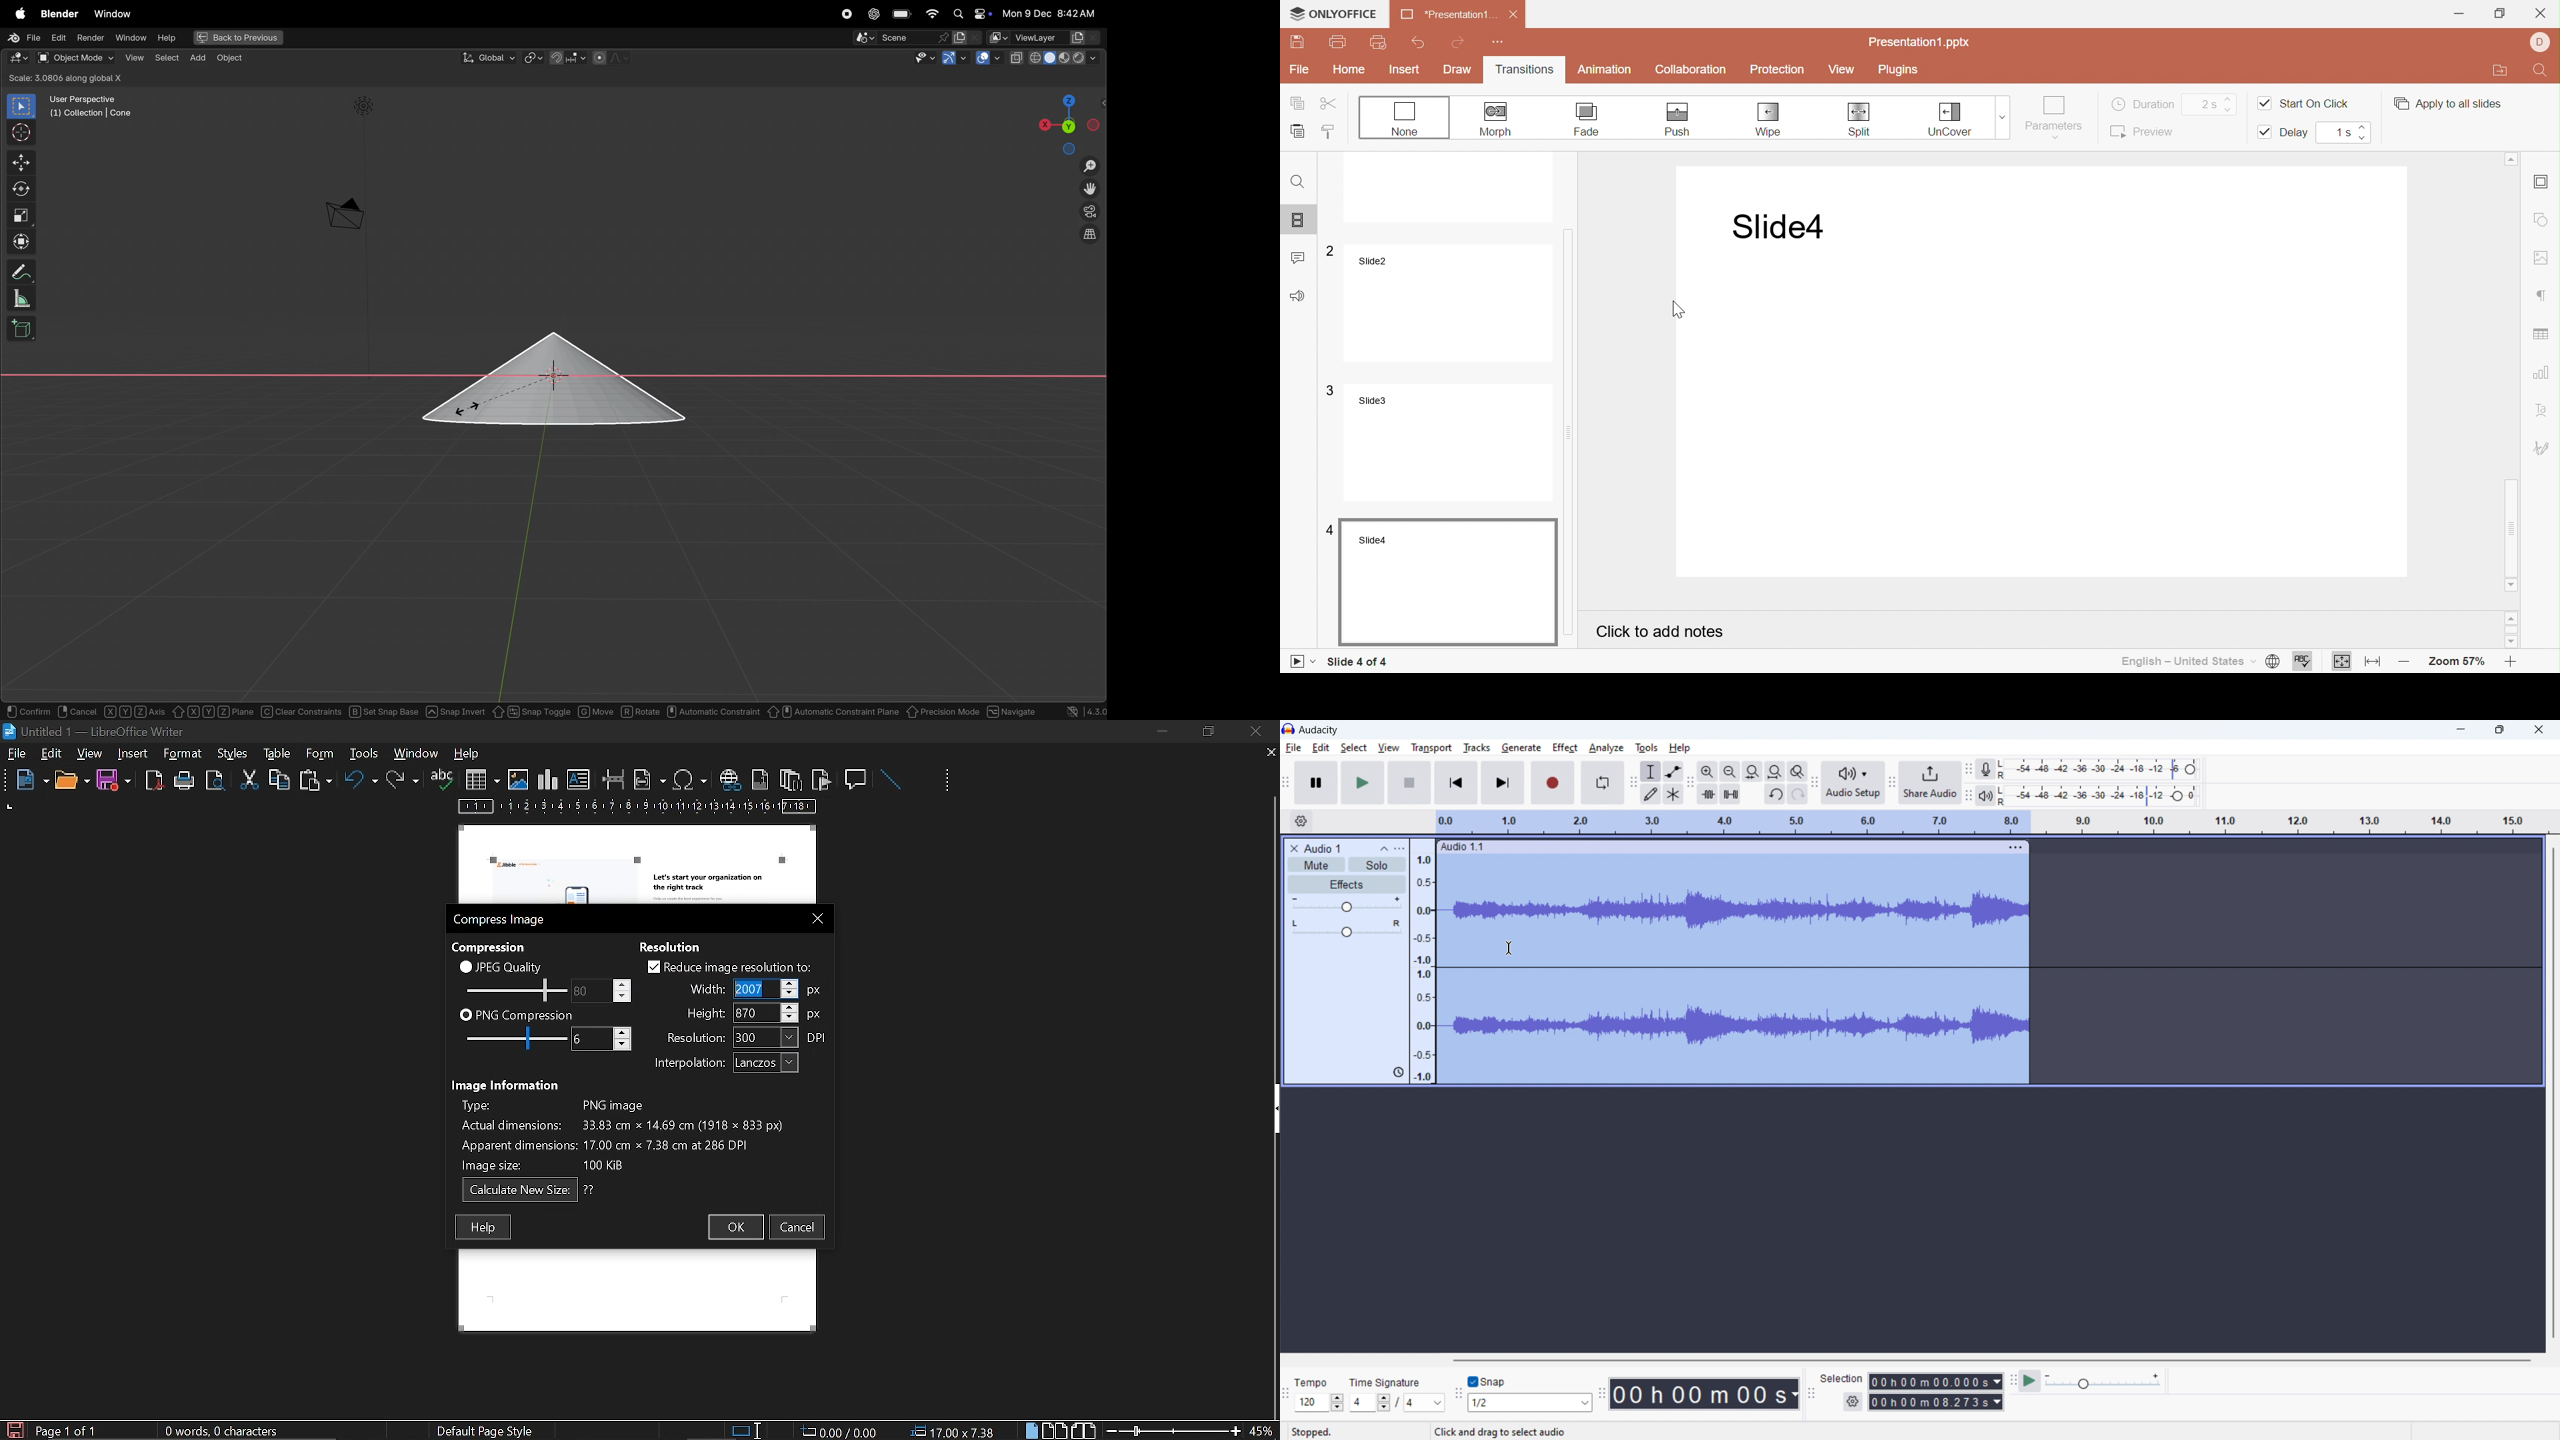  Describe the element at coordinates (622, 1132) in the screenshot. I see `image info` at that location.